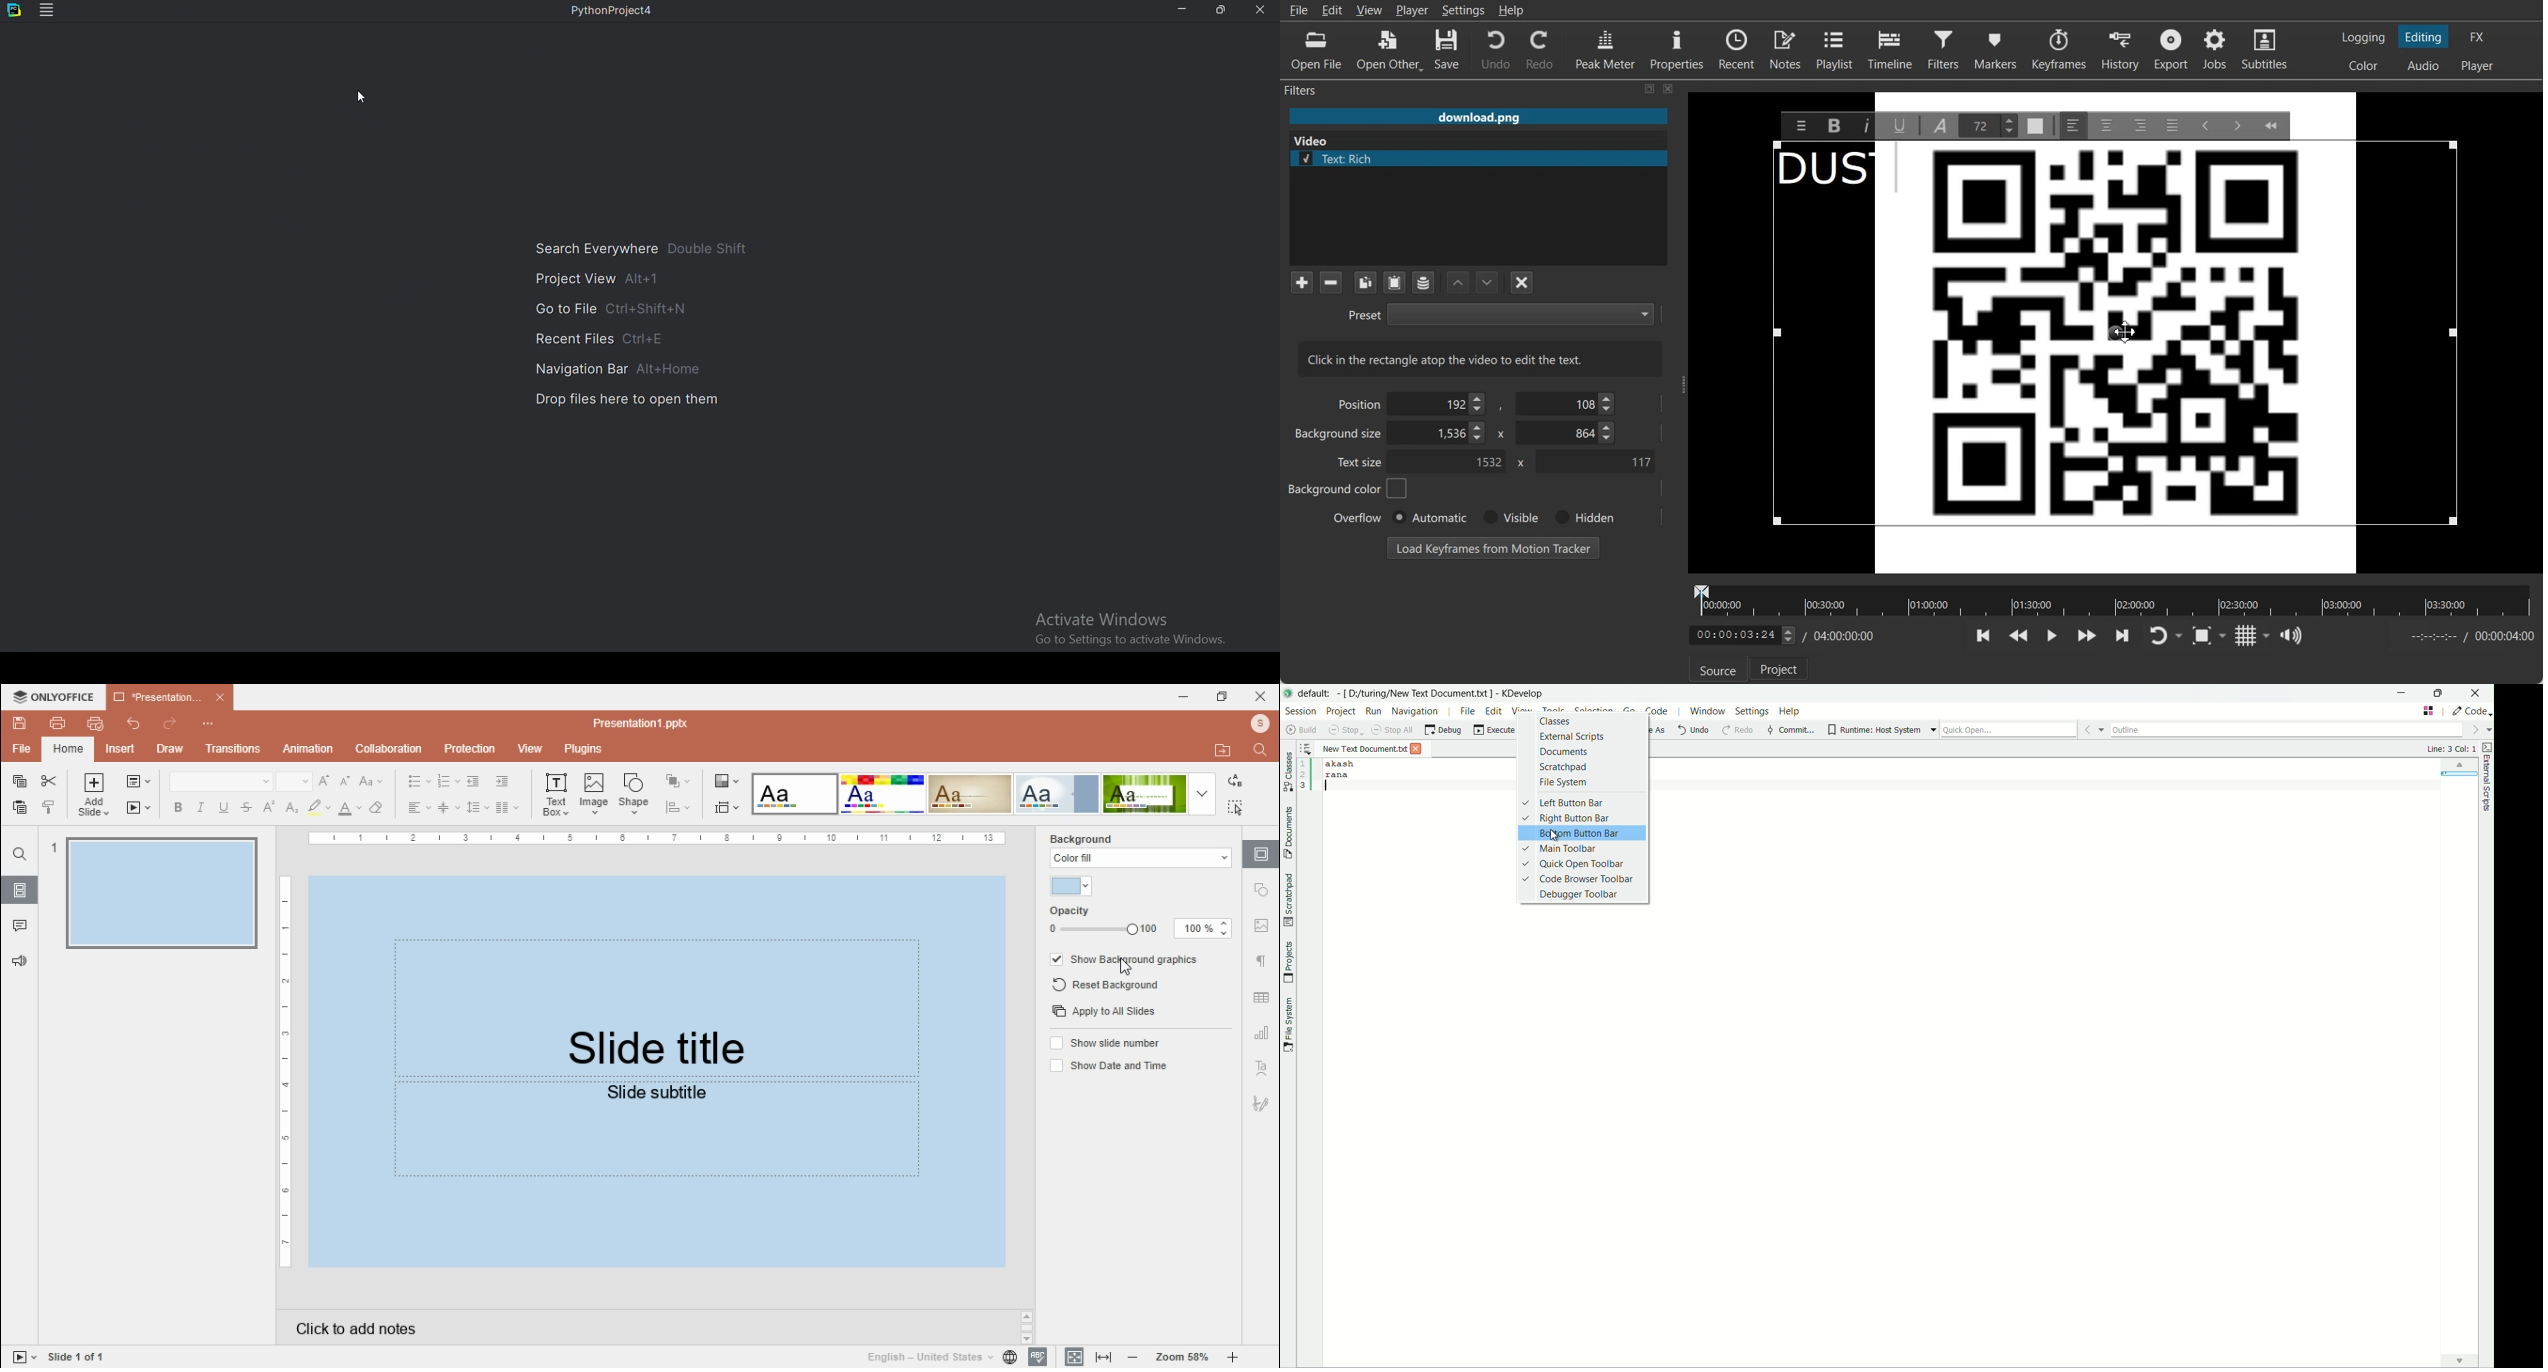 This screenshot has height=1372, width=2548. What do you see at coordinates (594, 794) in the screenshot?
I see `image` at bounding box center [594, 794].